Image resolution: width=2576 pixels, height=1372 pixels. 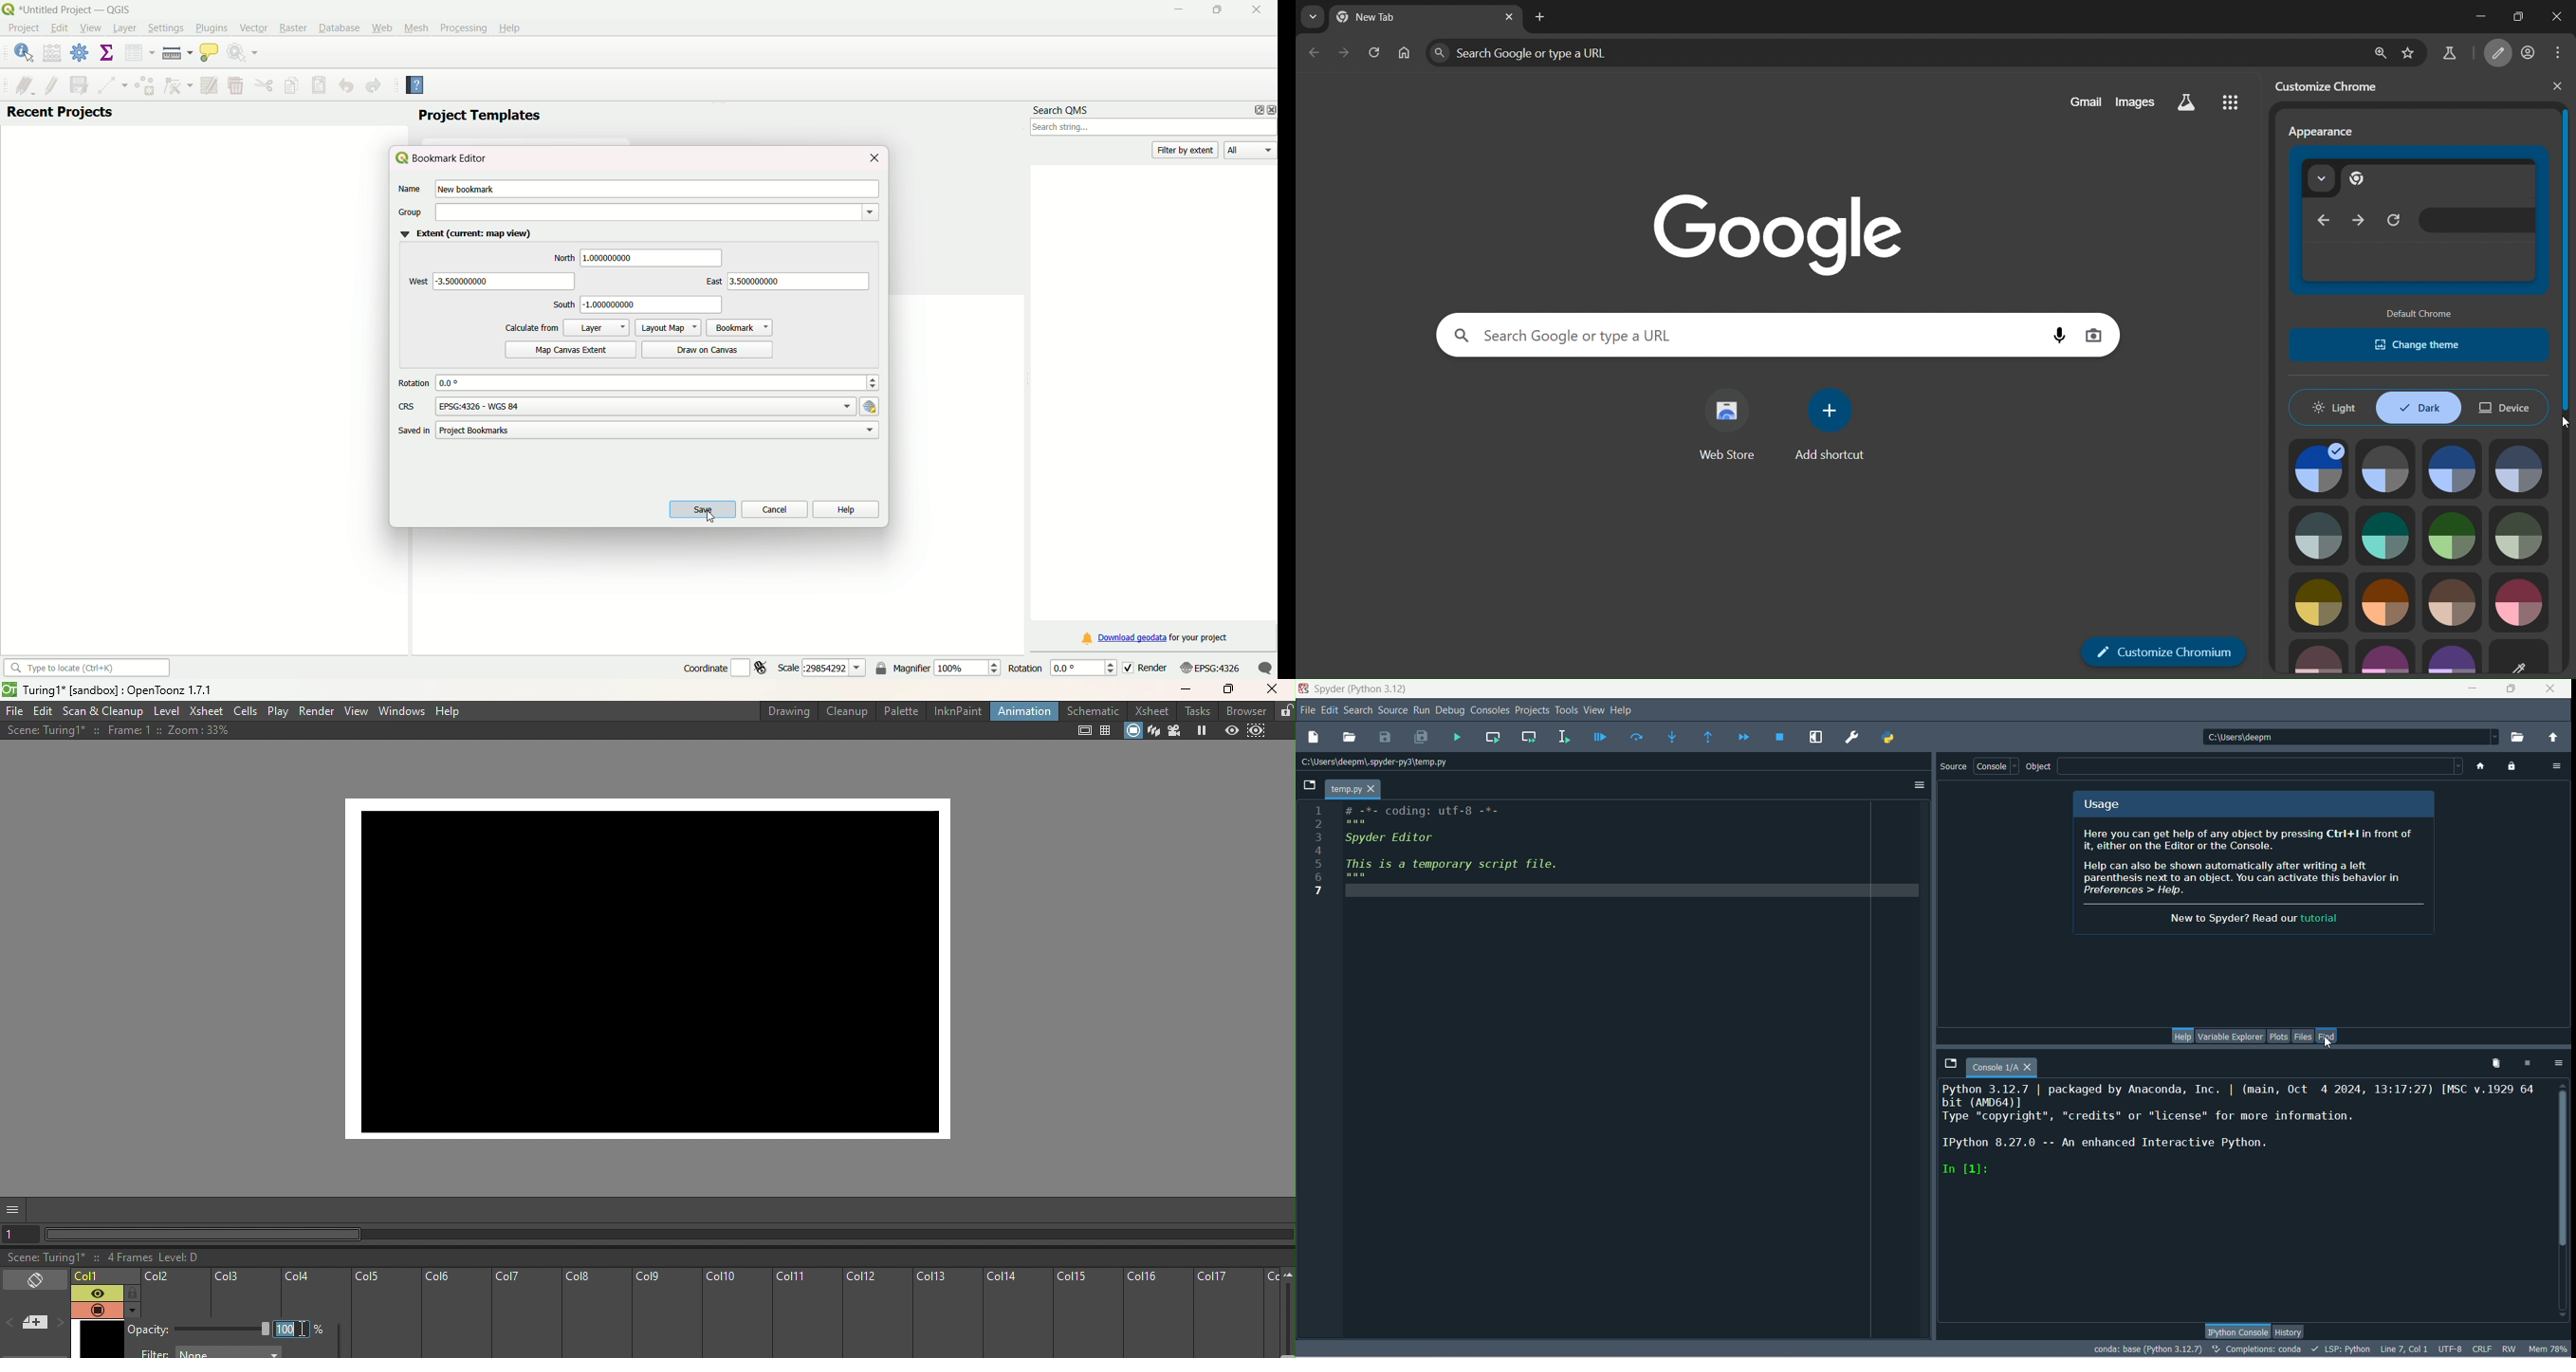 I want to click on browse working directory, so click(x=2521, y=739).